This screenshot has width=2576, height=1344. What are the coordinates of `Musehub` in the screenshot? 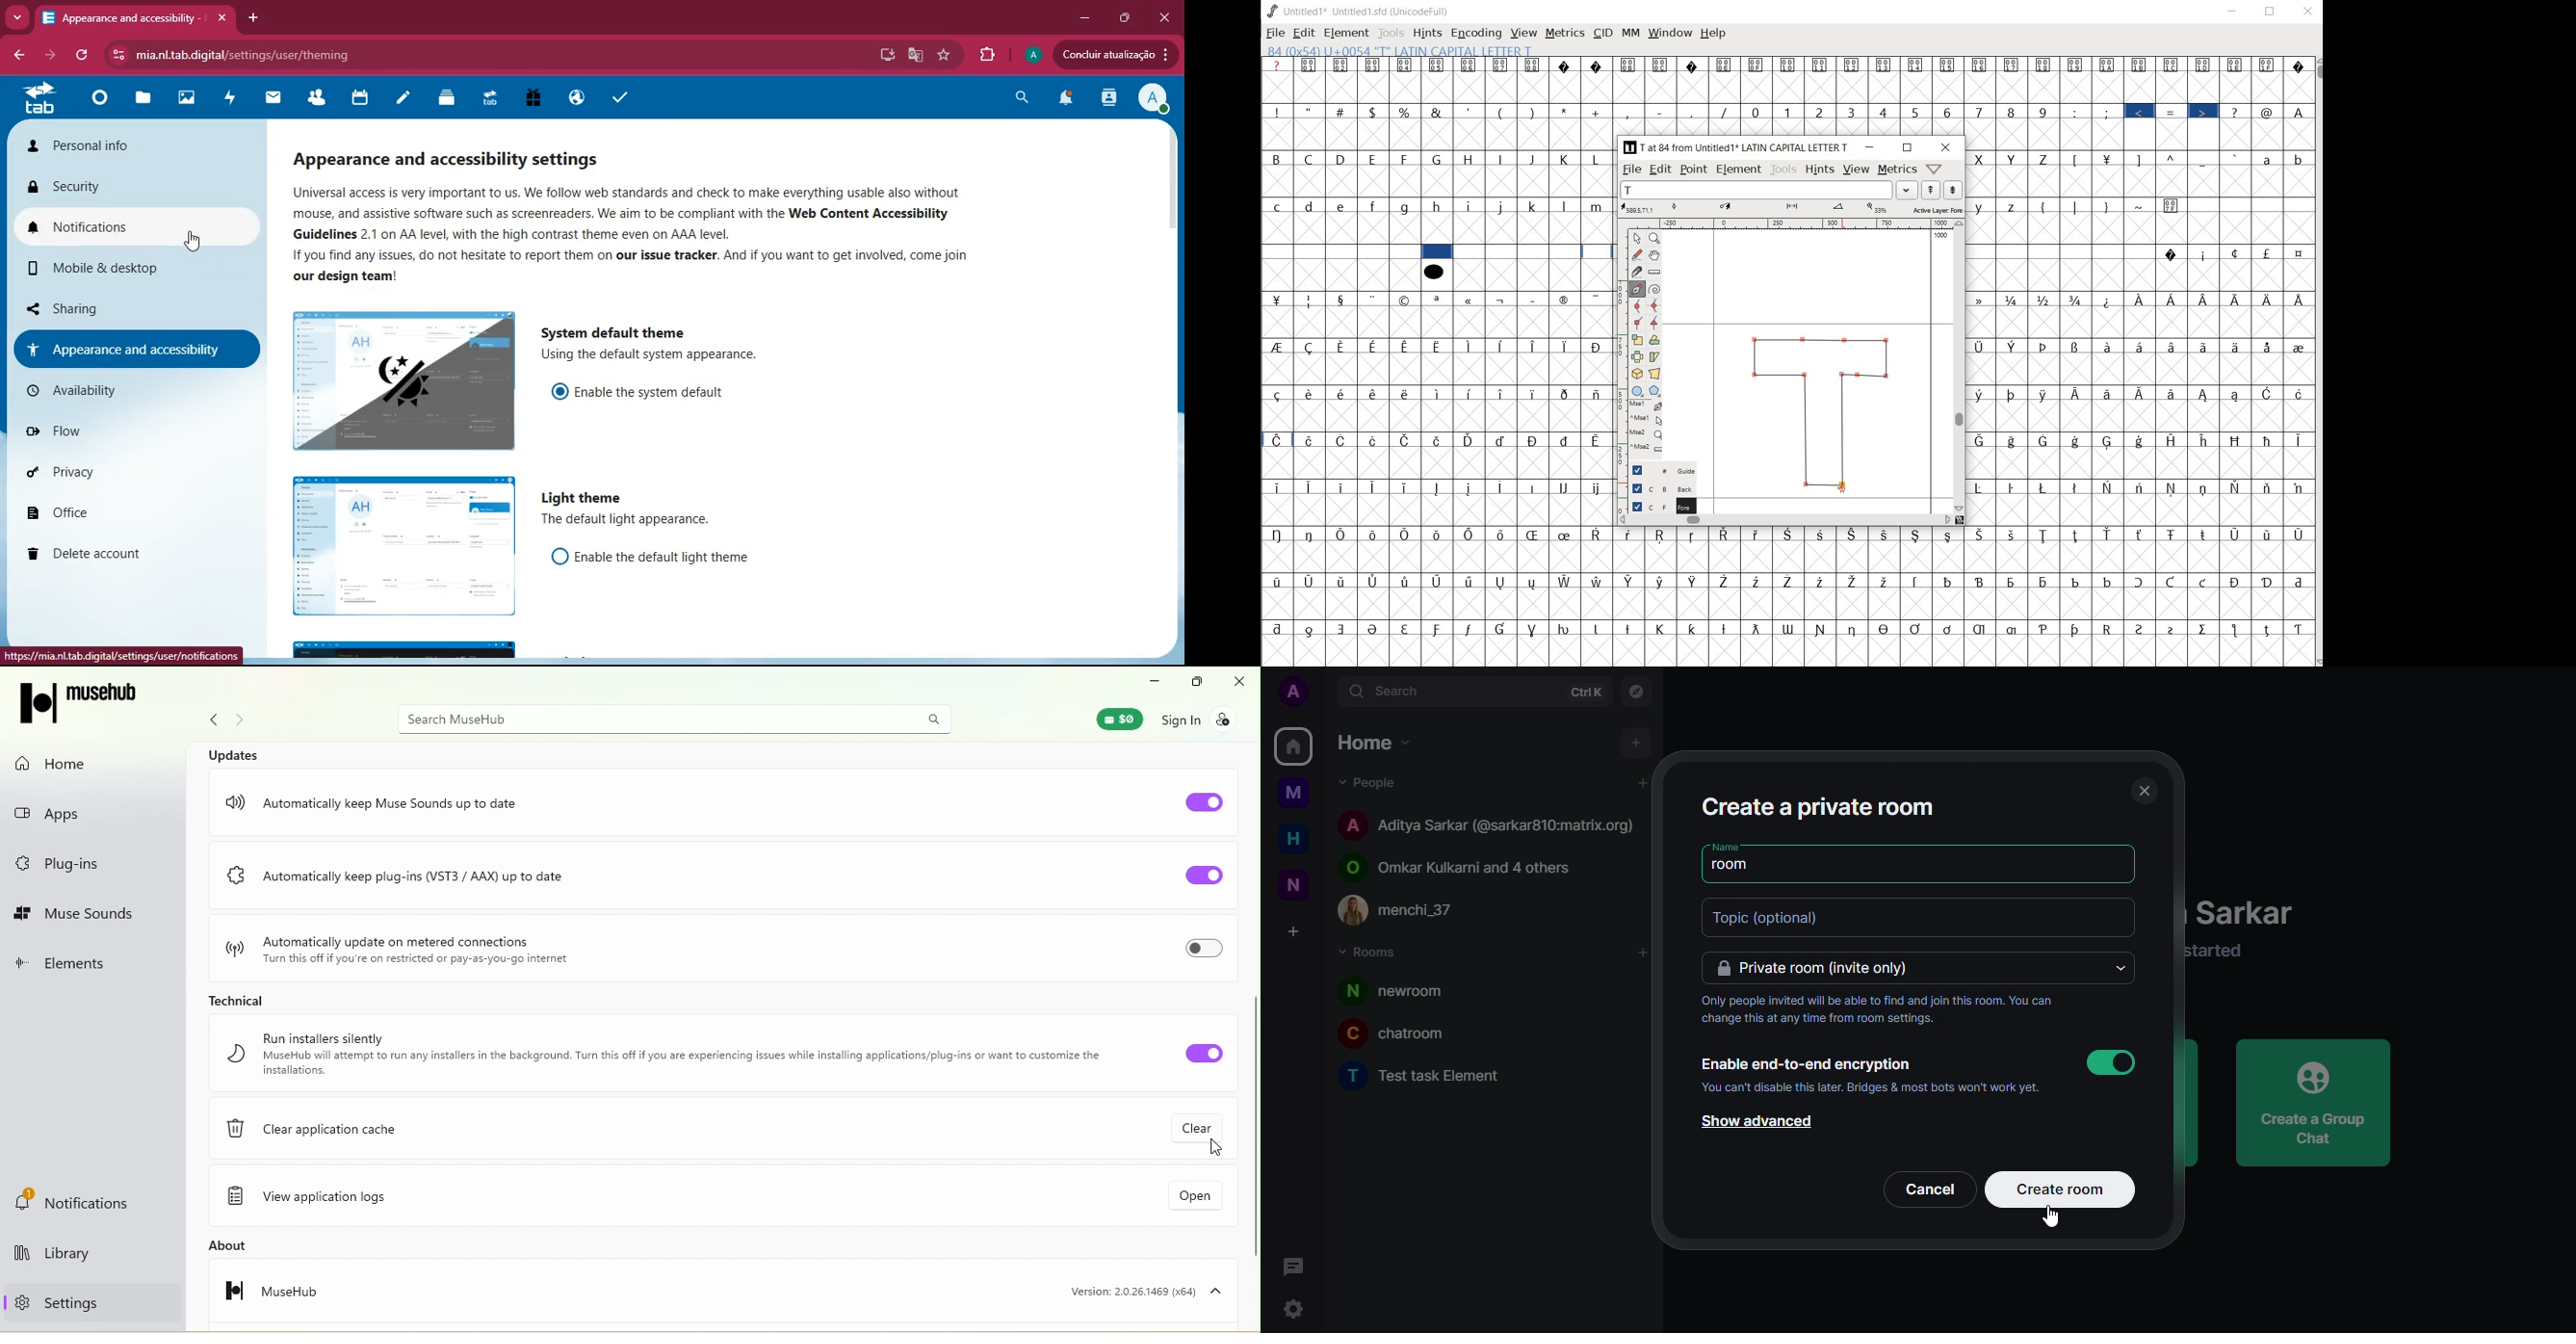 It's located at (259, 1296).